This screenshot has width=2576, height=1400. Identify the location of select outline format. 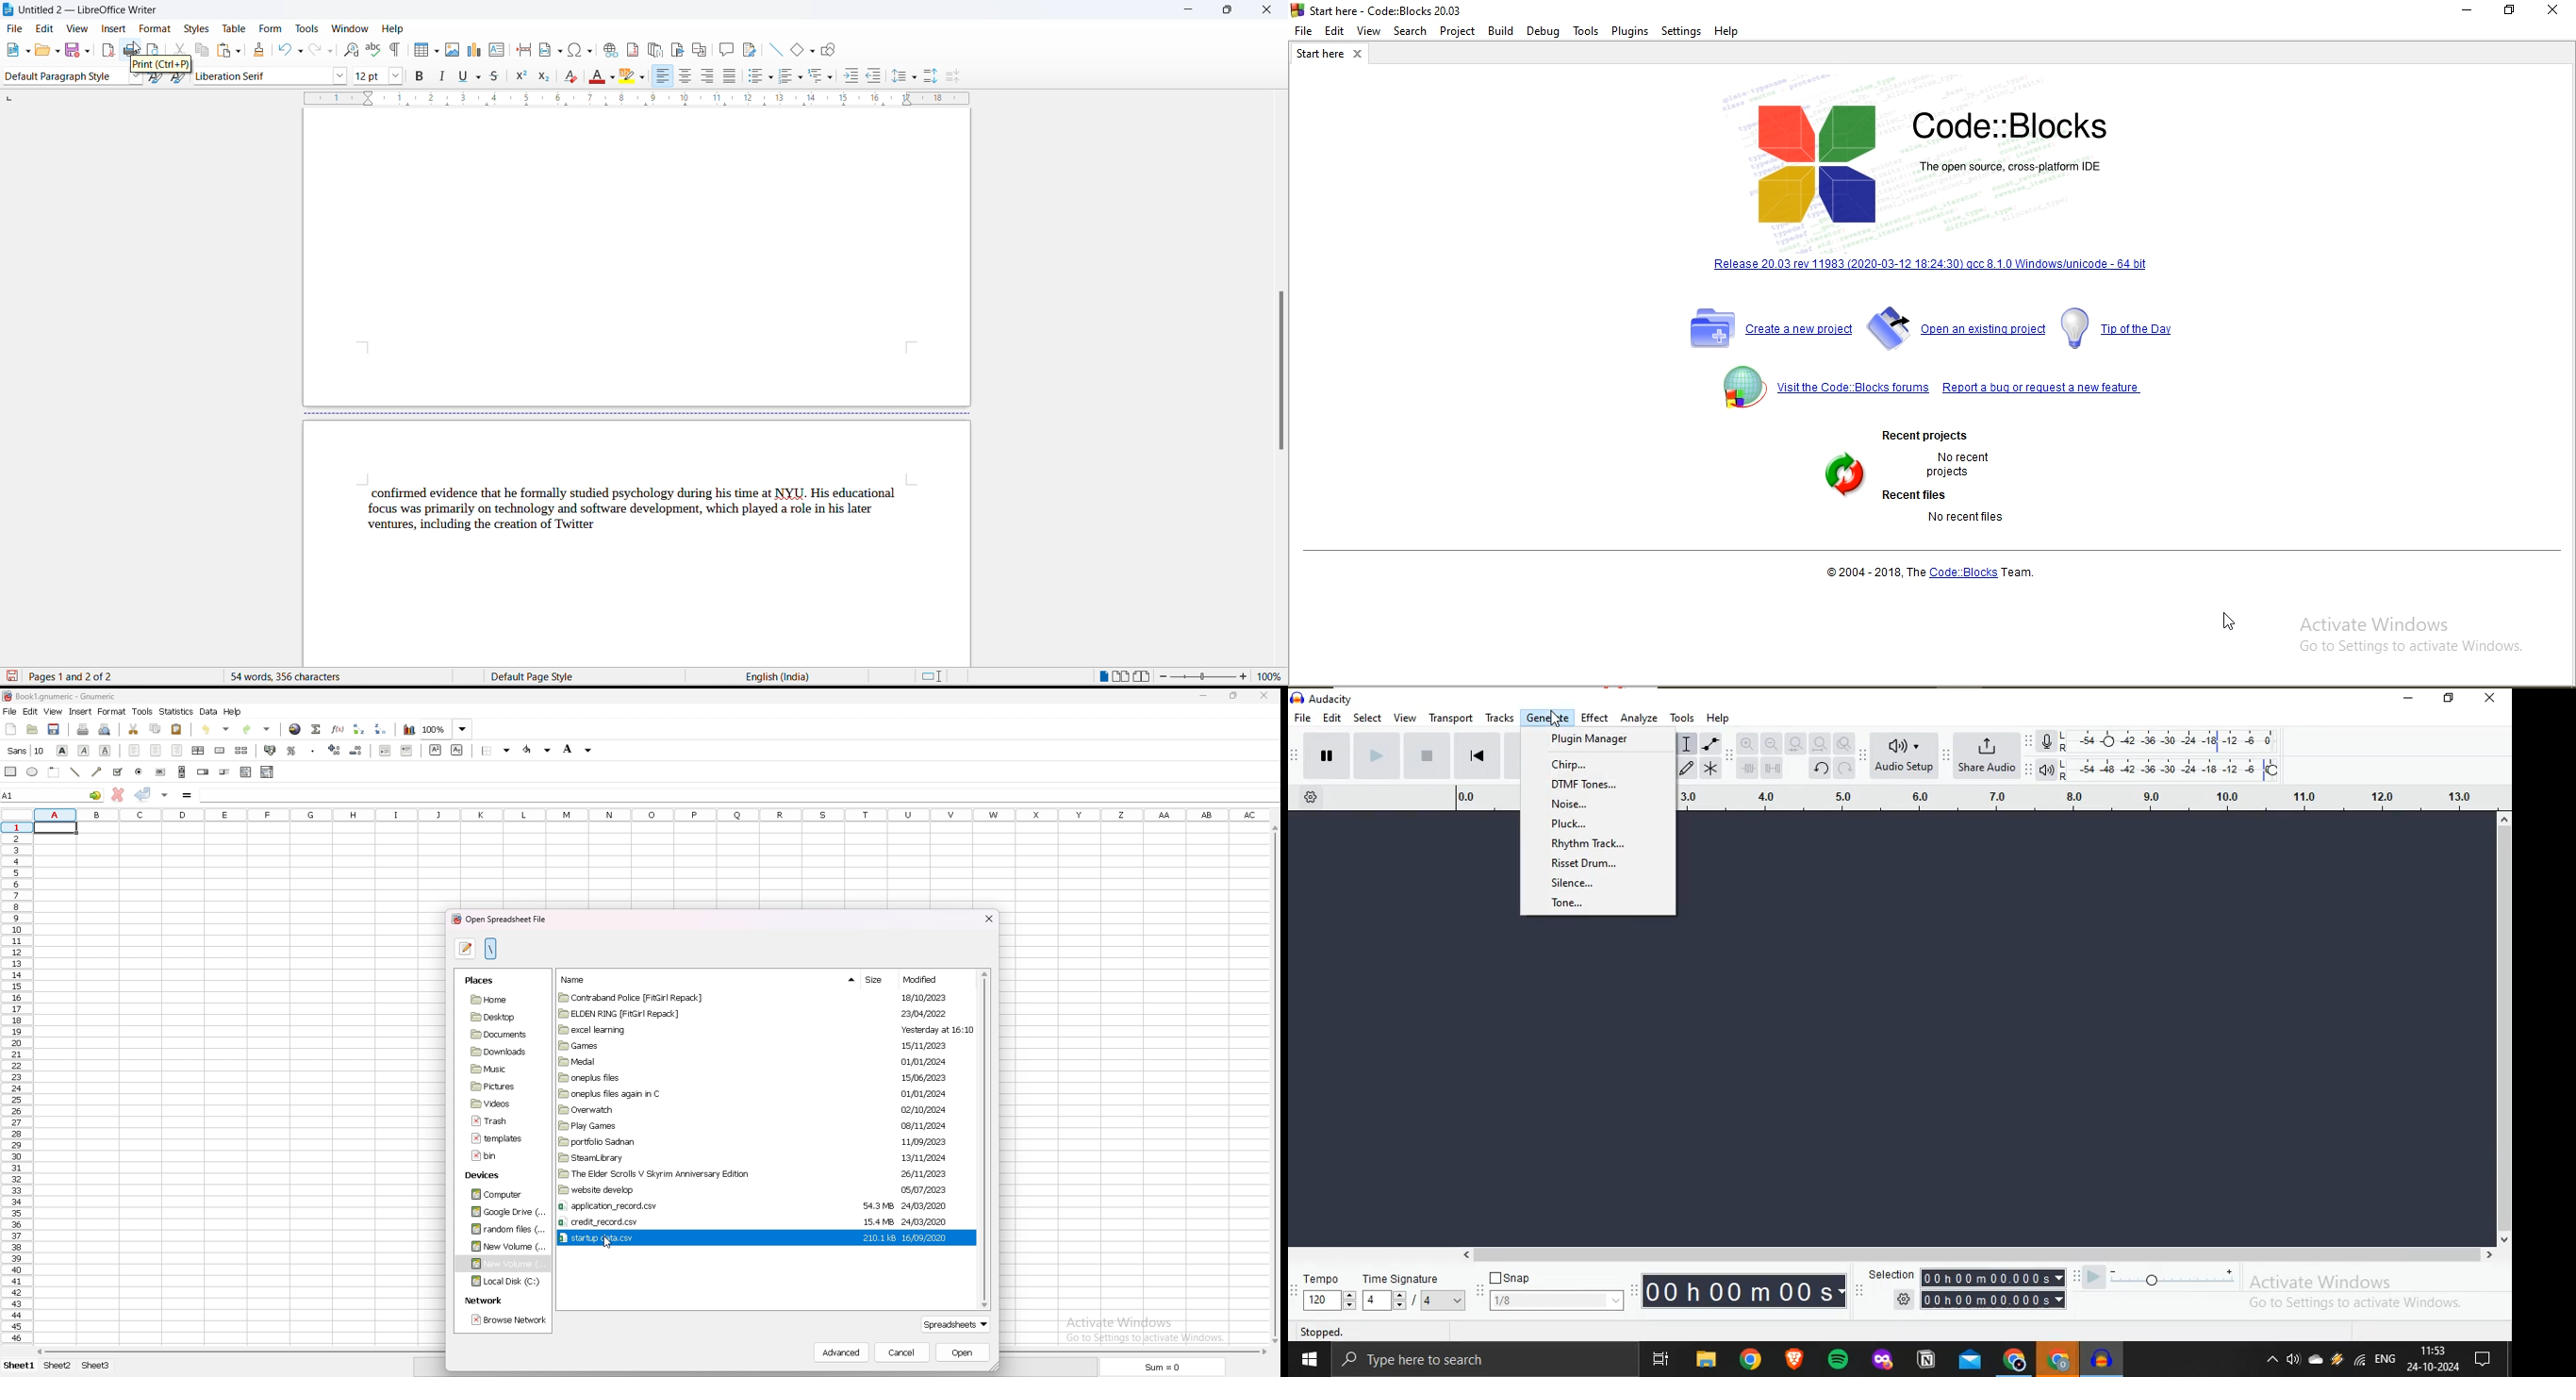
(818, 79).